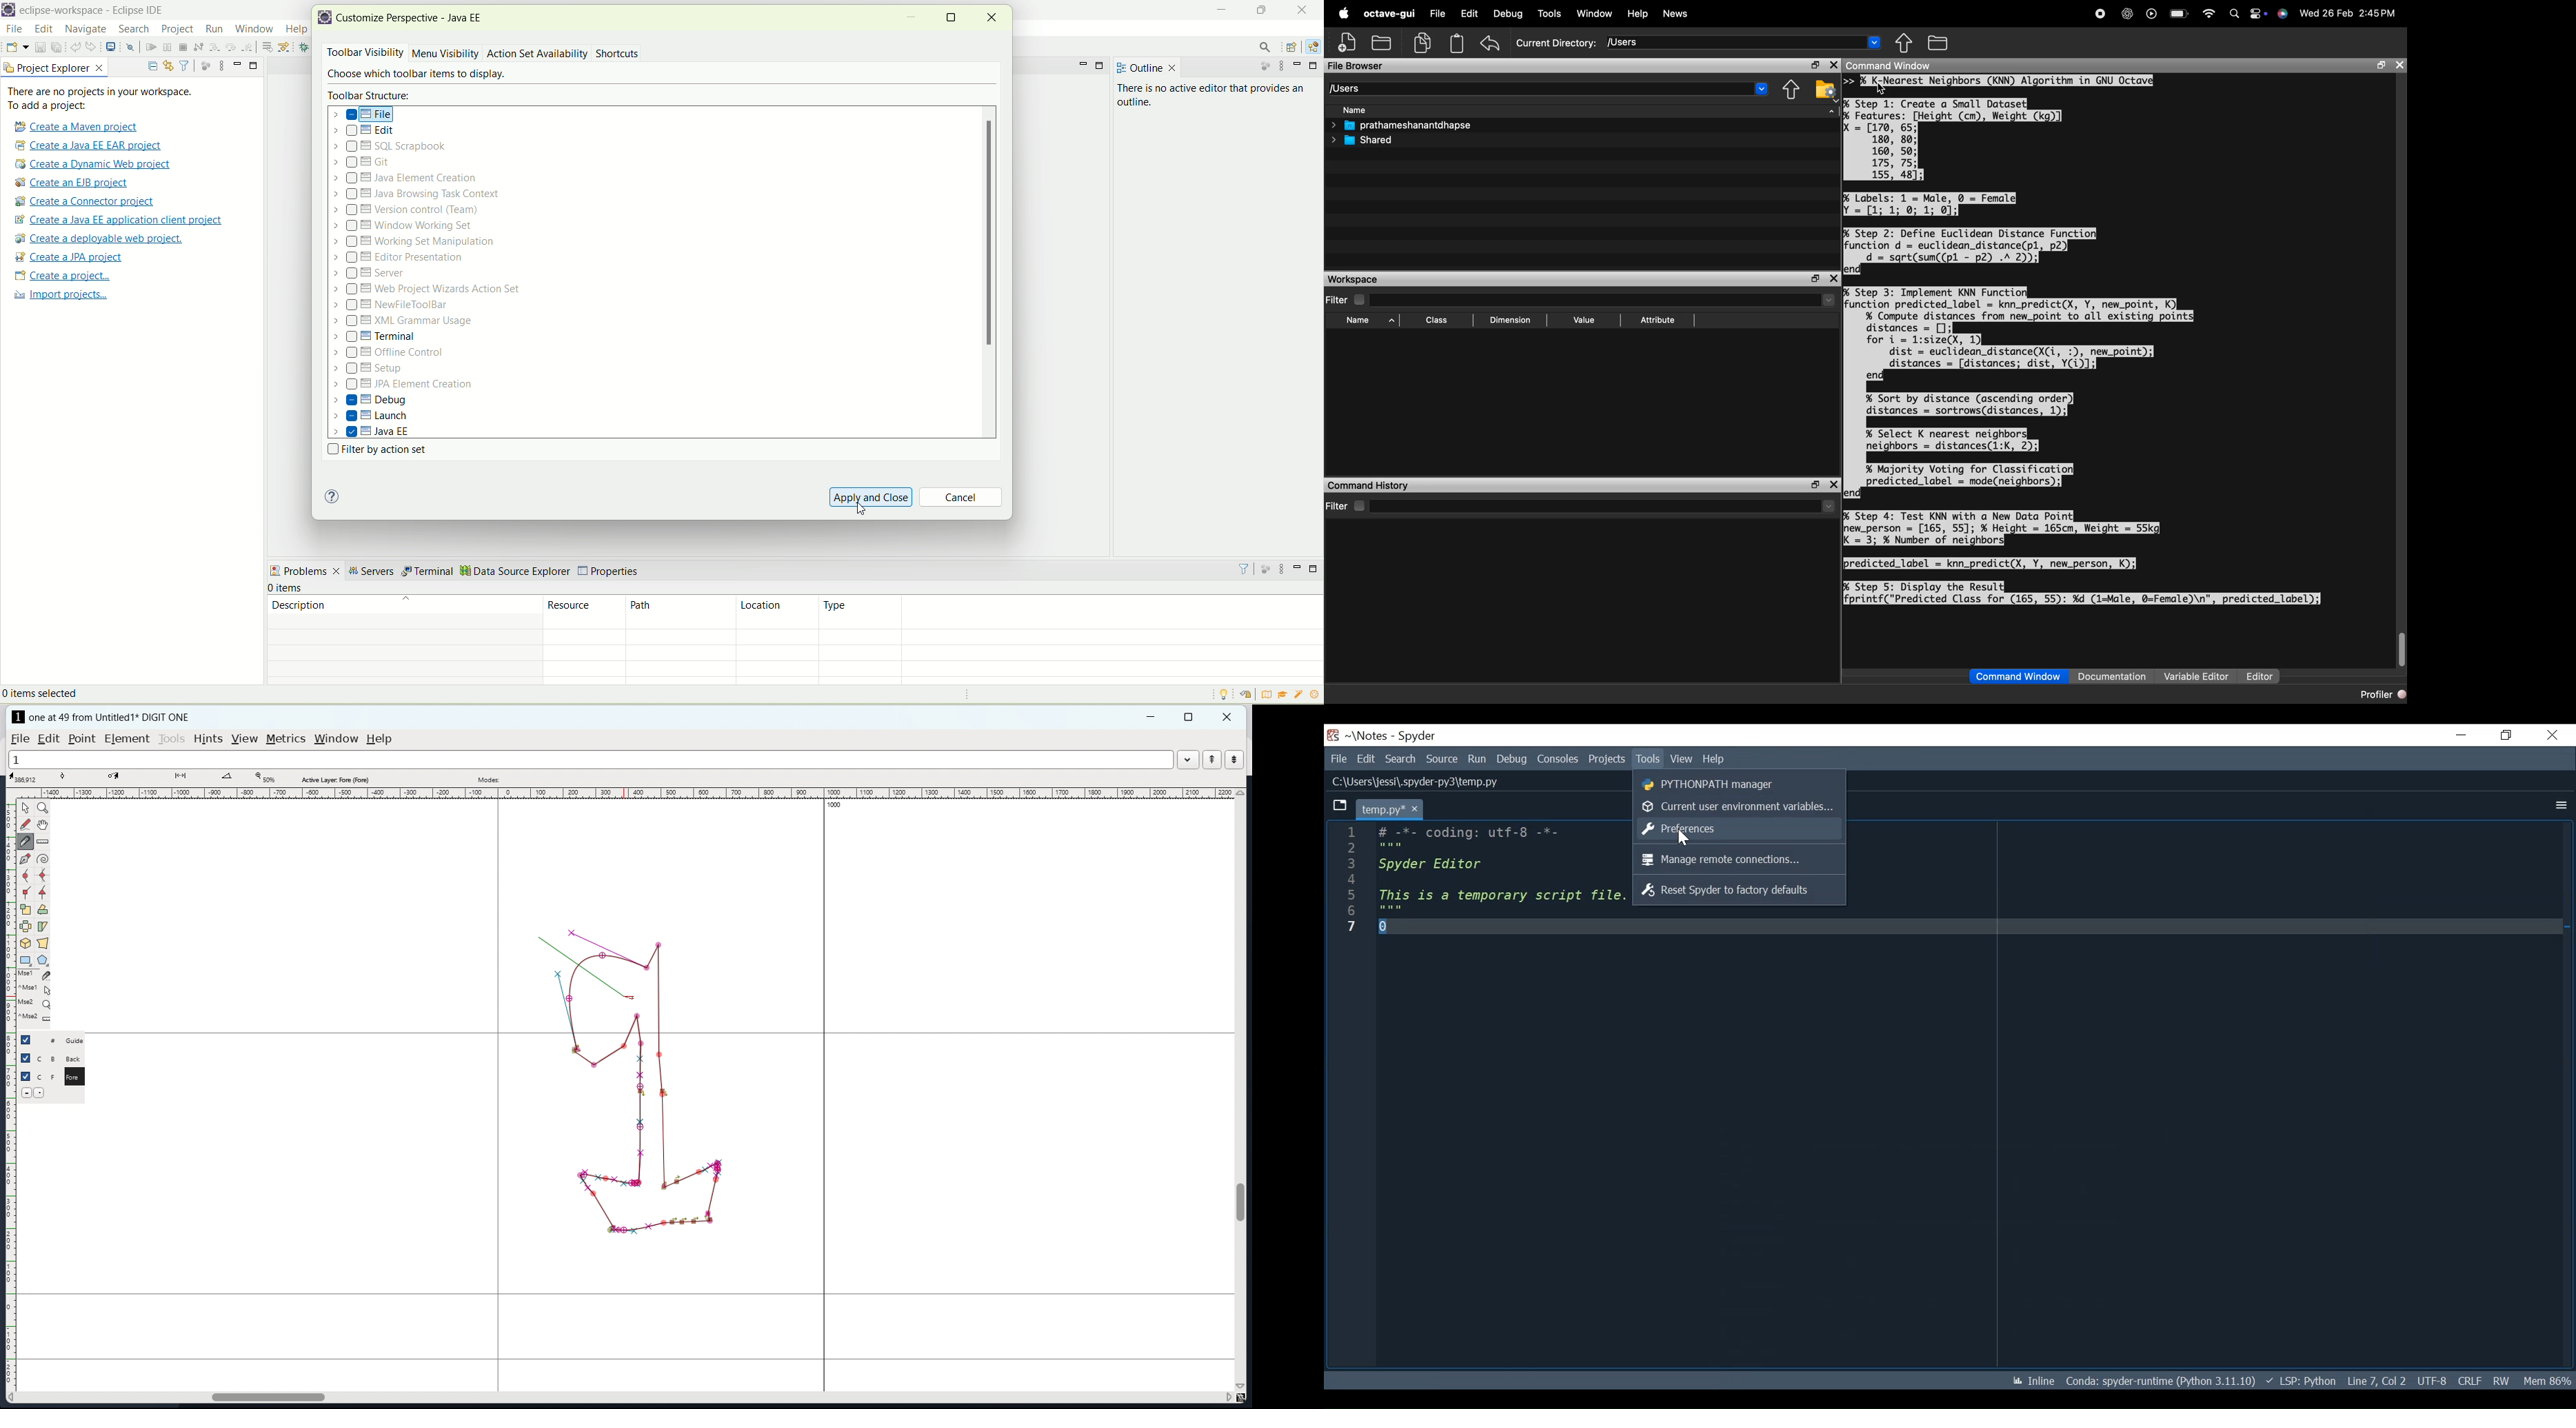  Describe the element at coordinates (871, 496) in the screenshot. I see `apply and close` at that location.